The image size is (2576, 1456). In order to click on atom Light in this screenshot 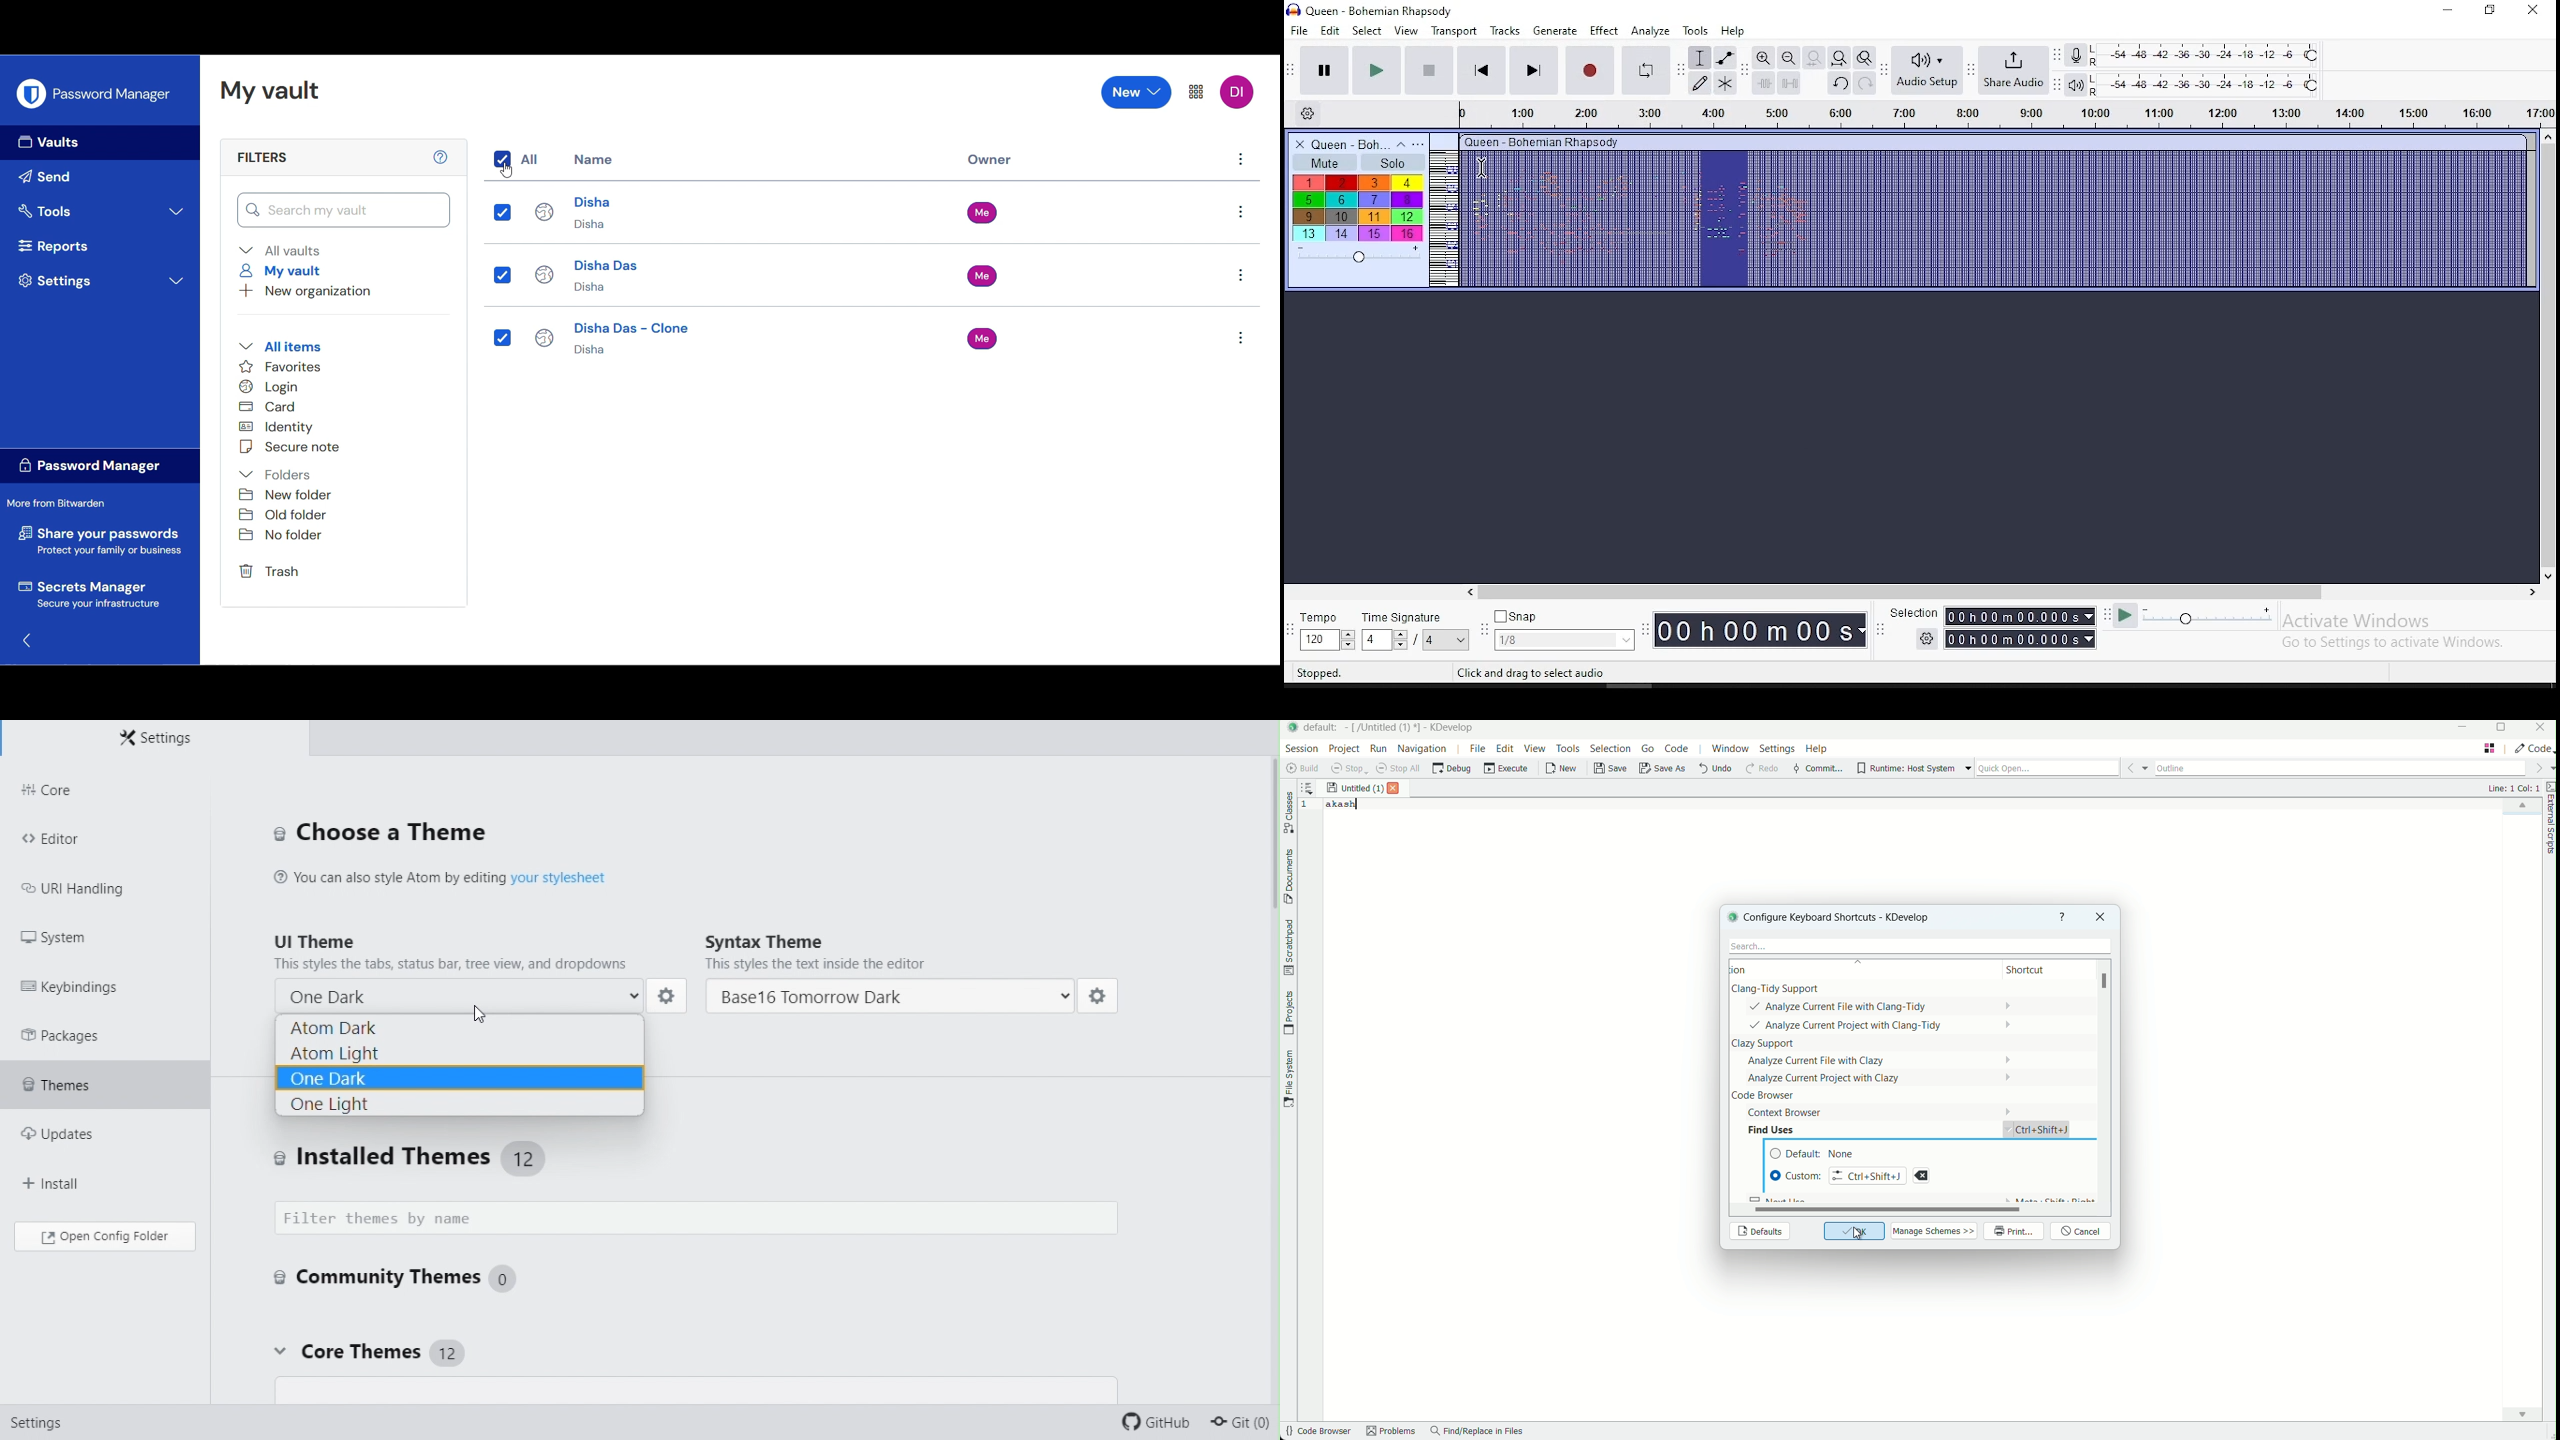, I will do `click(459, 1051)`.